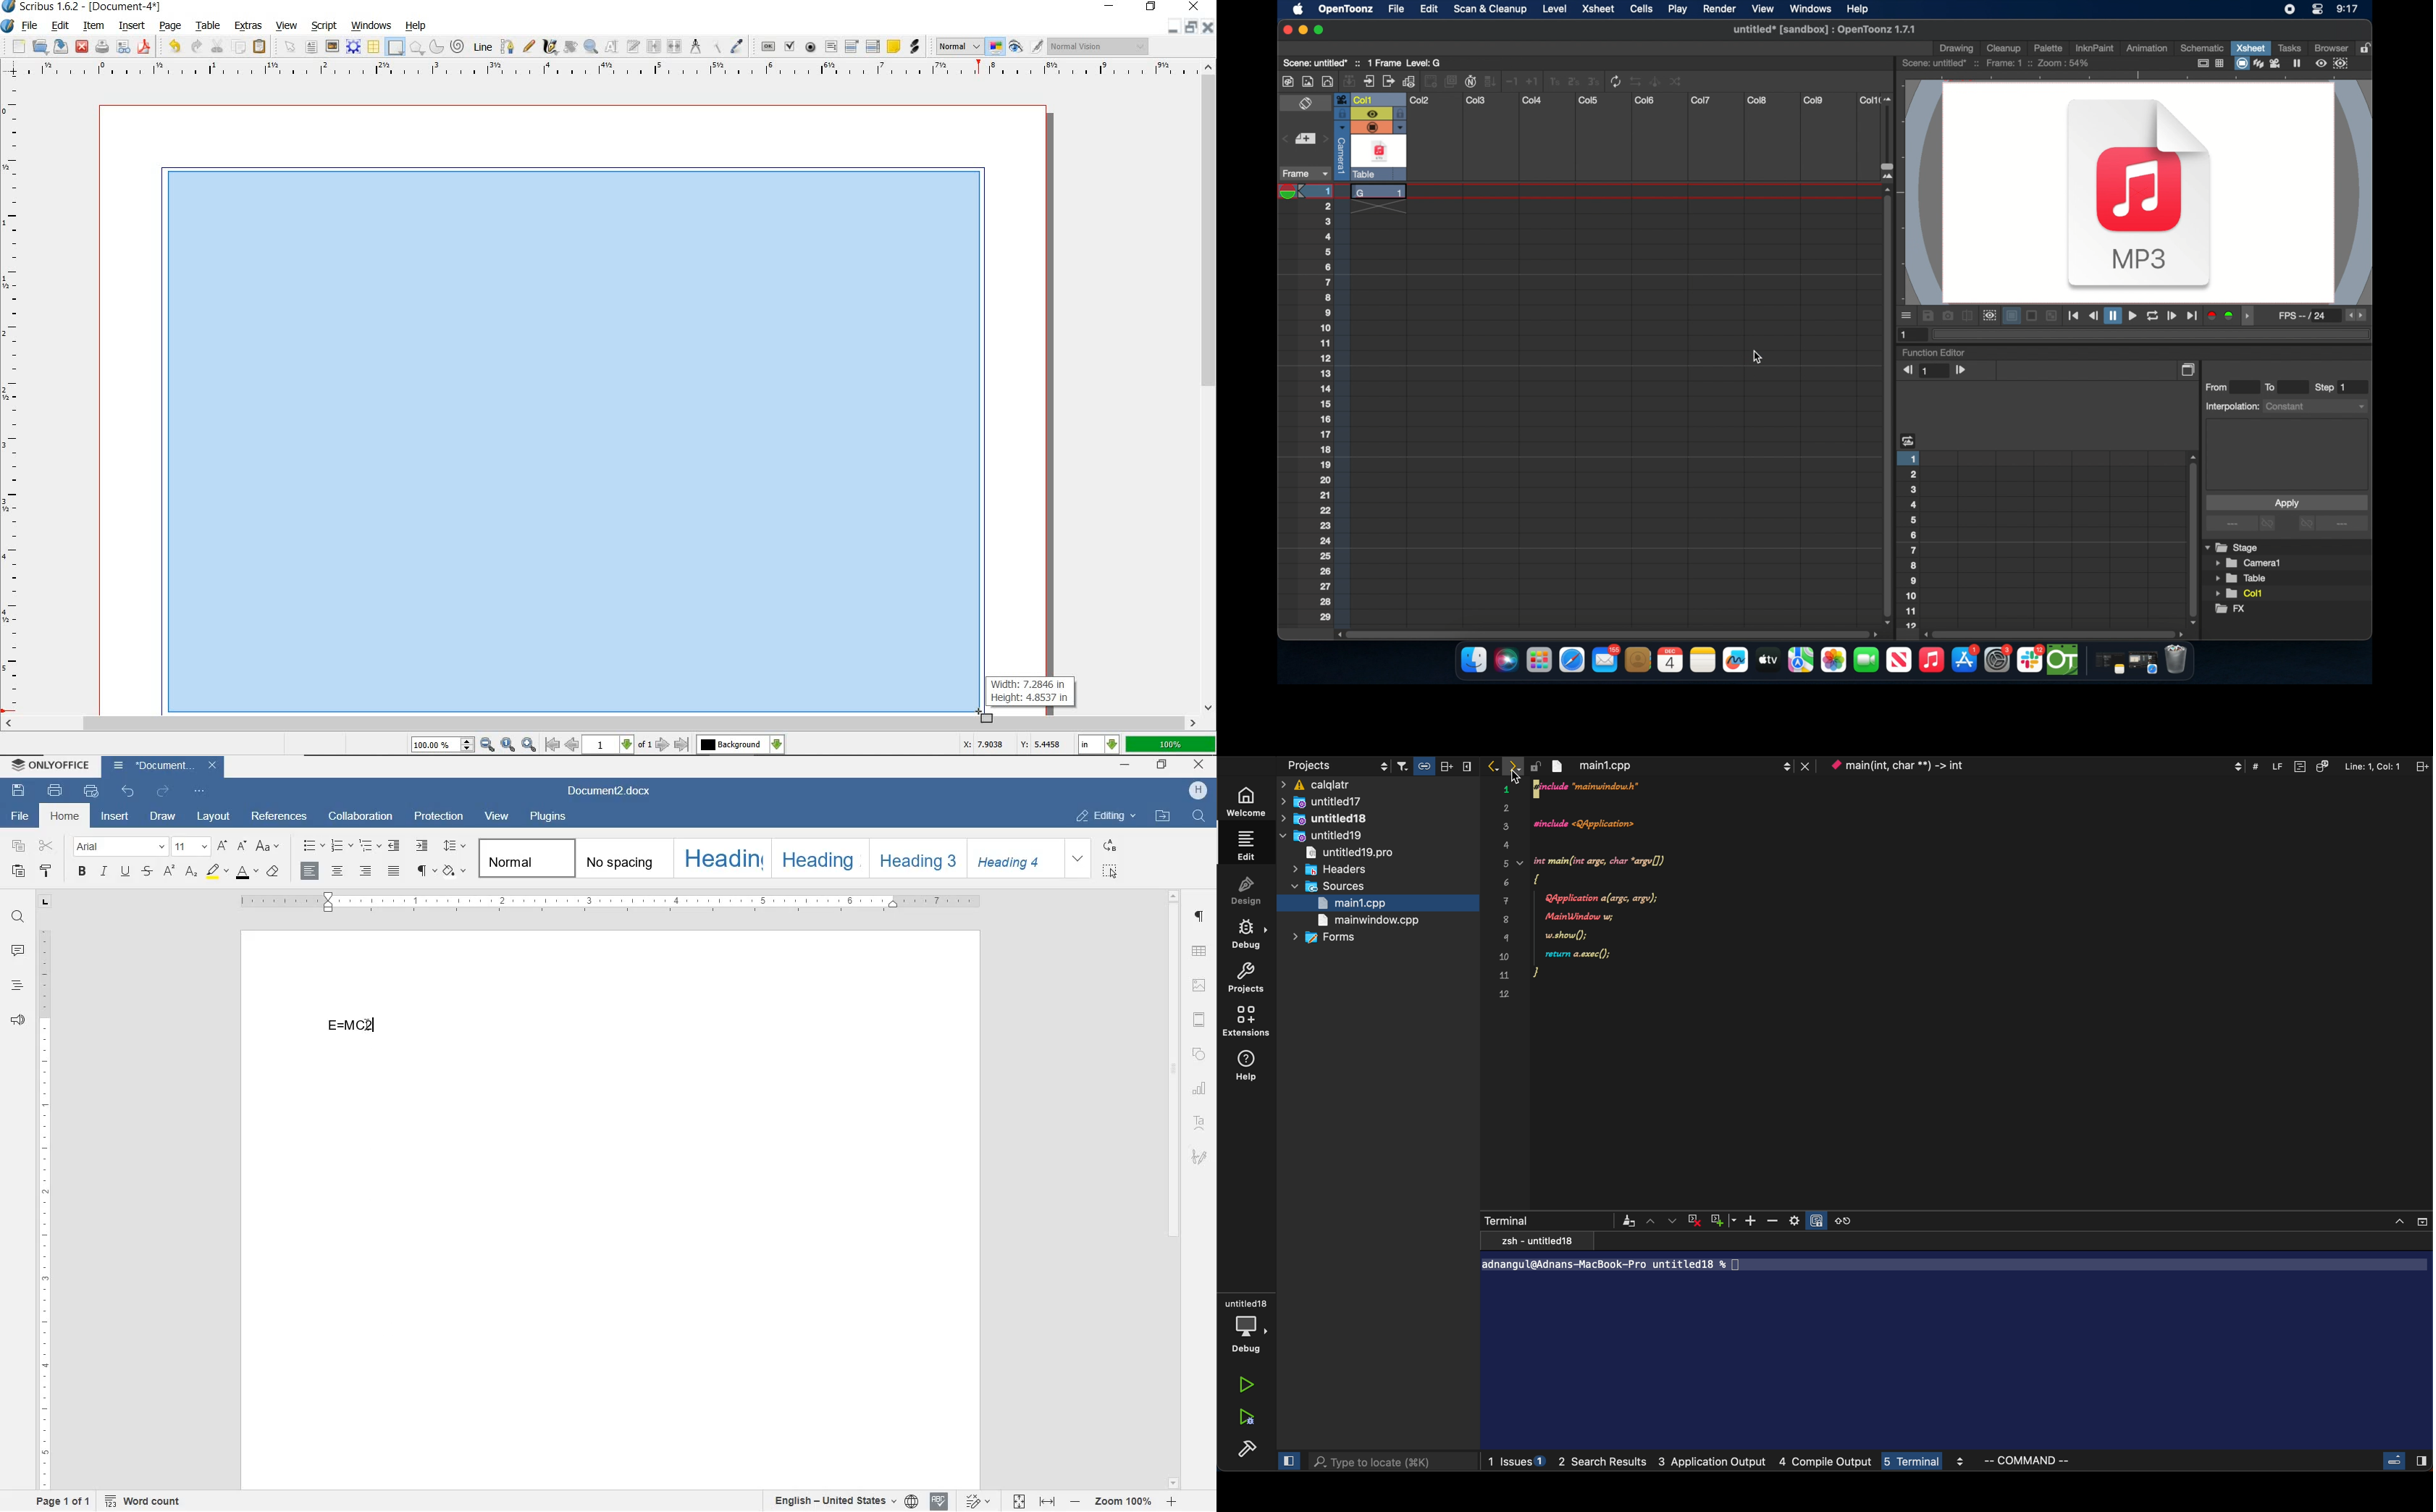 The height and width of the screenshot is (1512, 2436). Describe the element at coordinates (2269, 63) in the screenshot. I see `view modes` at that location.